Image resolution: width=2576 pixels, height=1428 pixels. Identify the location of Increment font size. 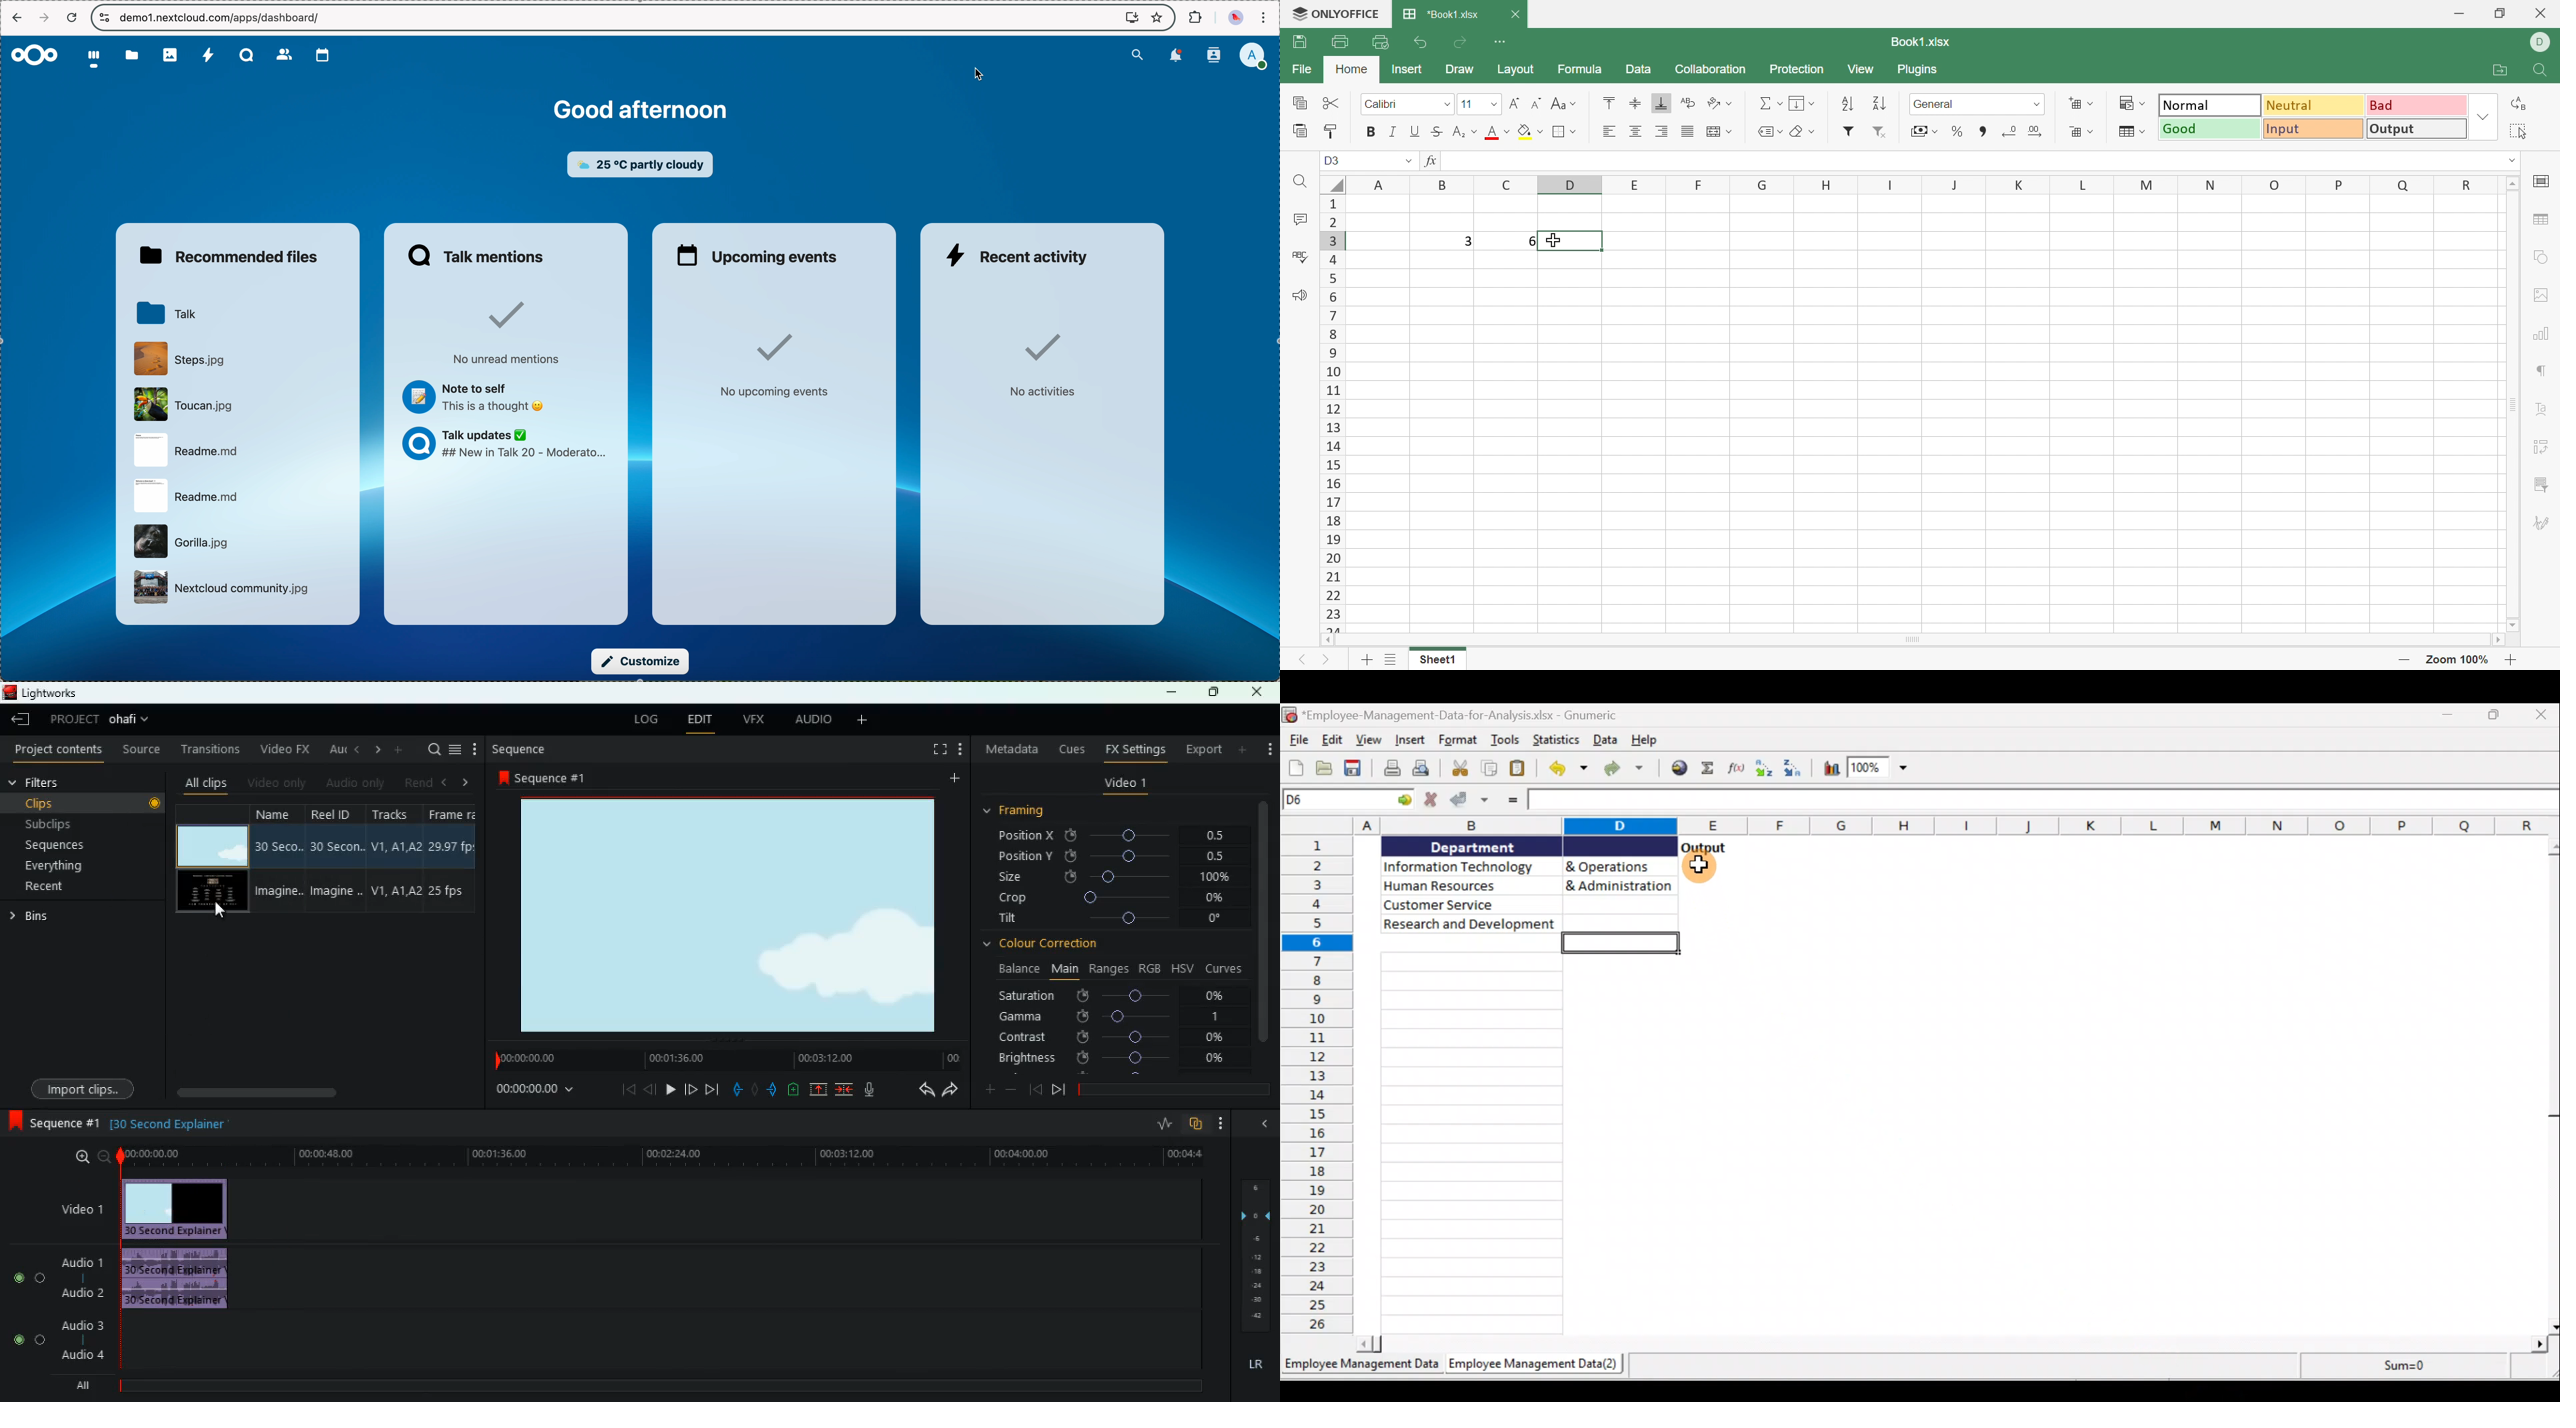
(1515, 105).